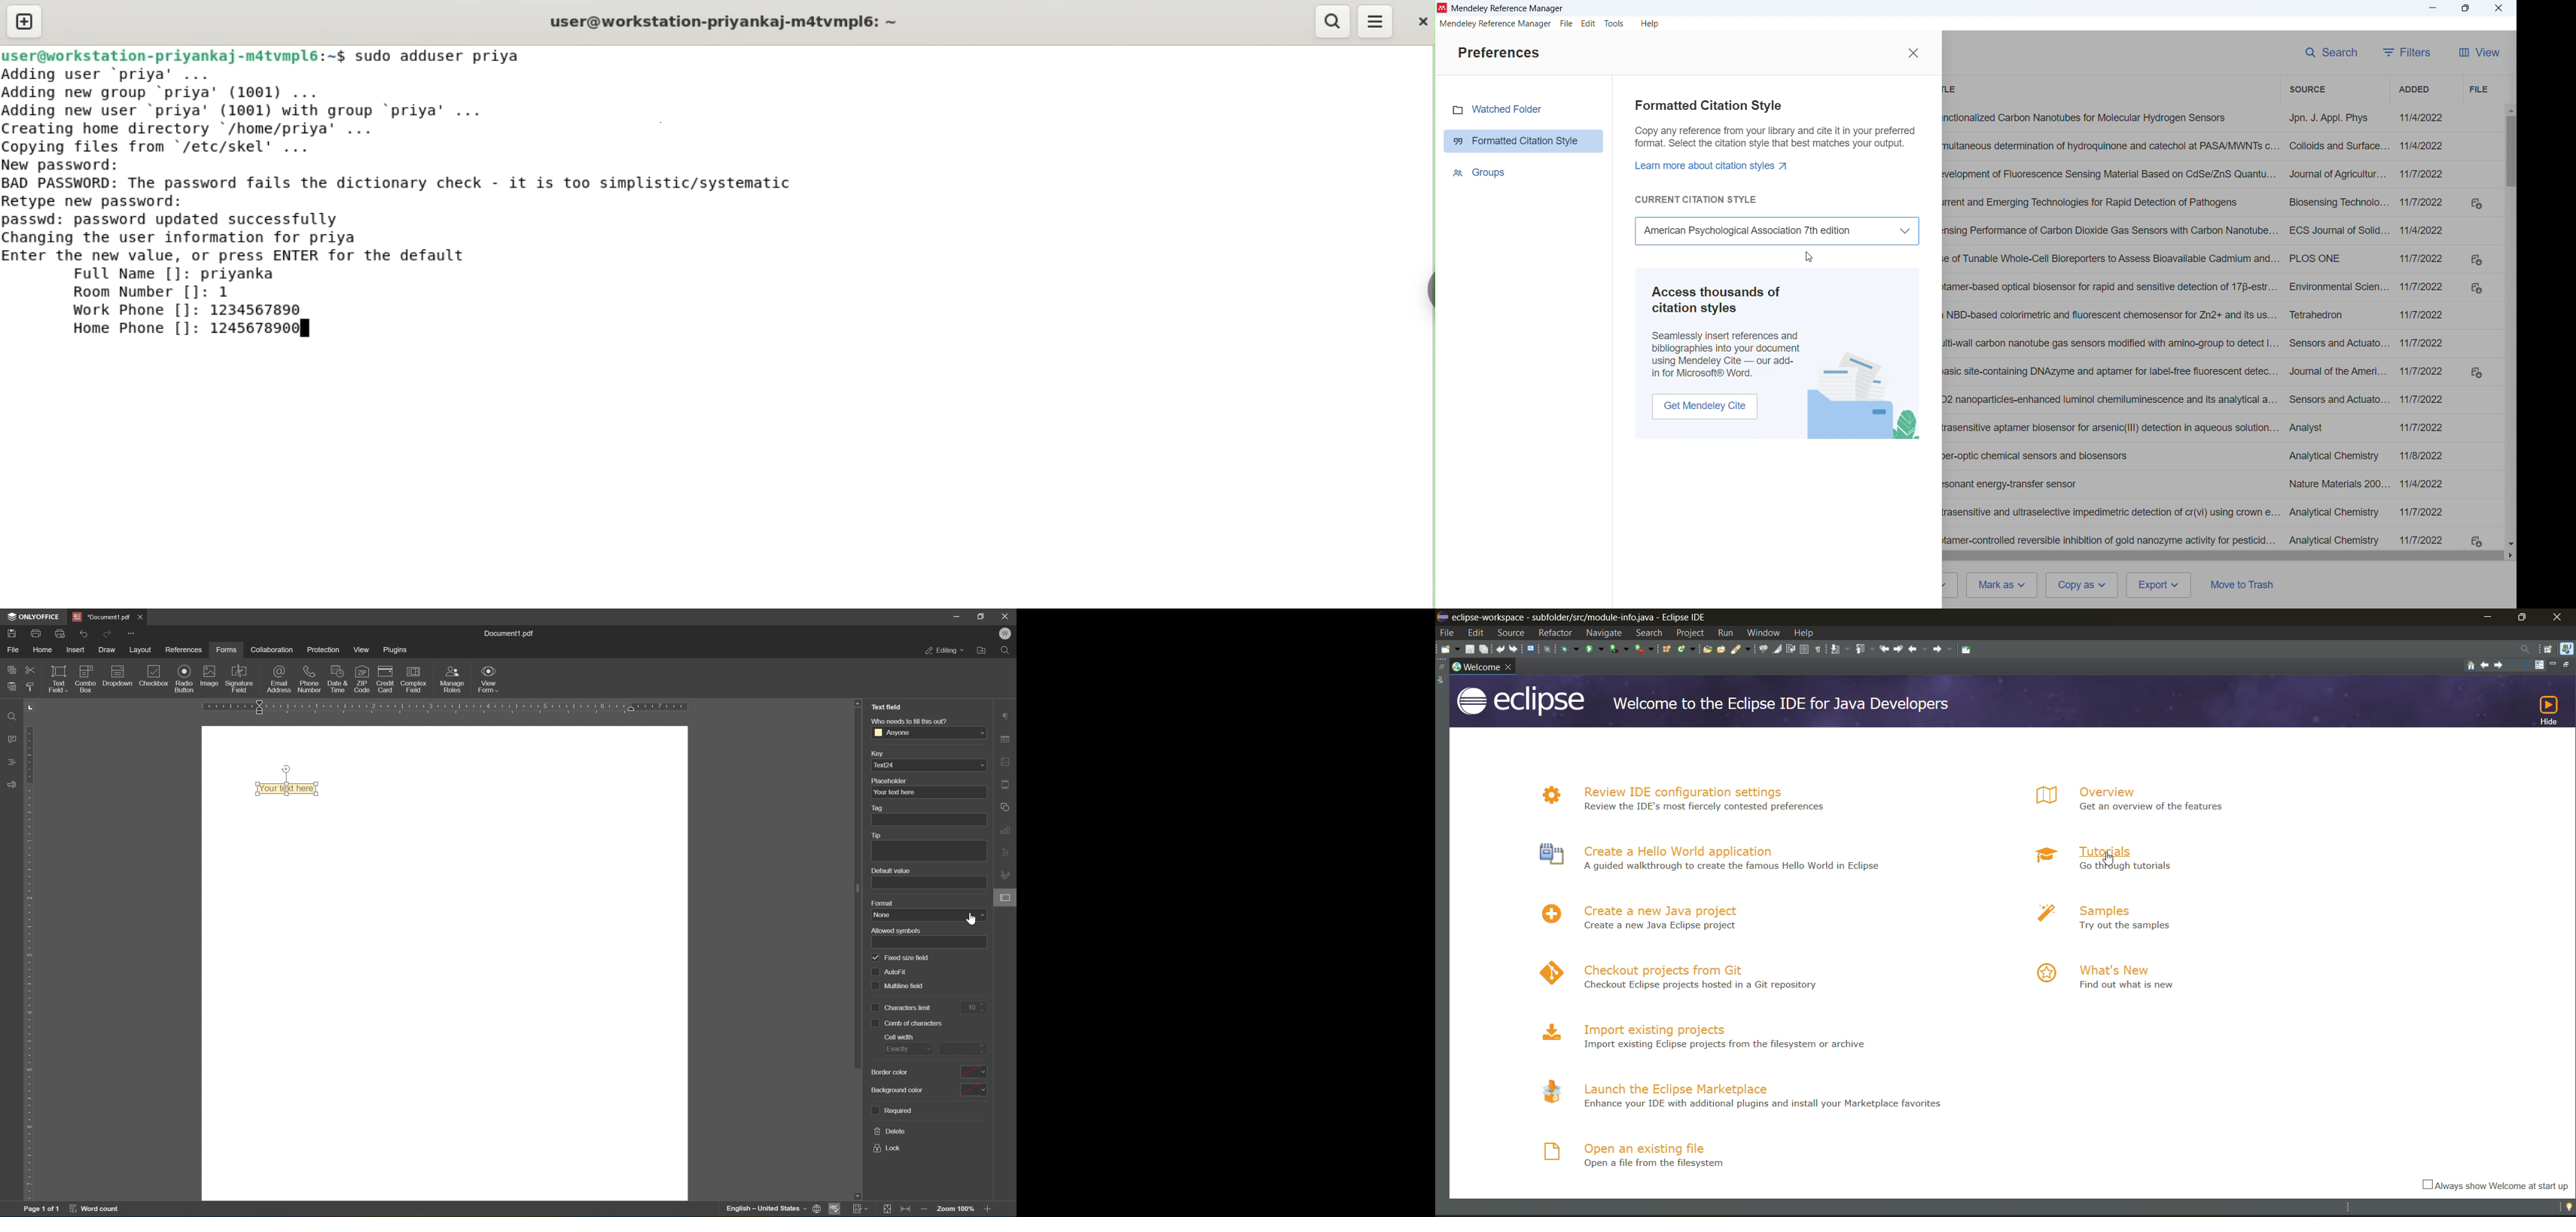 The image size is (2576, 1232). I want to click on maximize, so click(2524, 616).